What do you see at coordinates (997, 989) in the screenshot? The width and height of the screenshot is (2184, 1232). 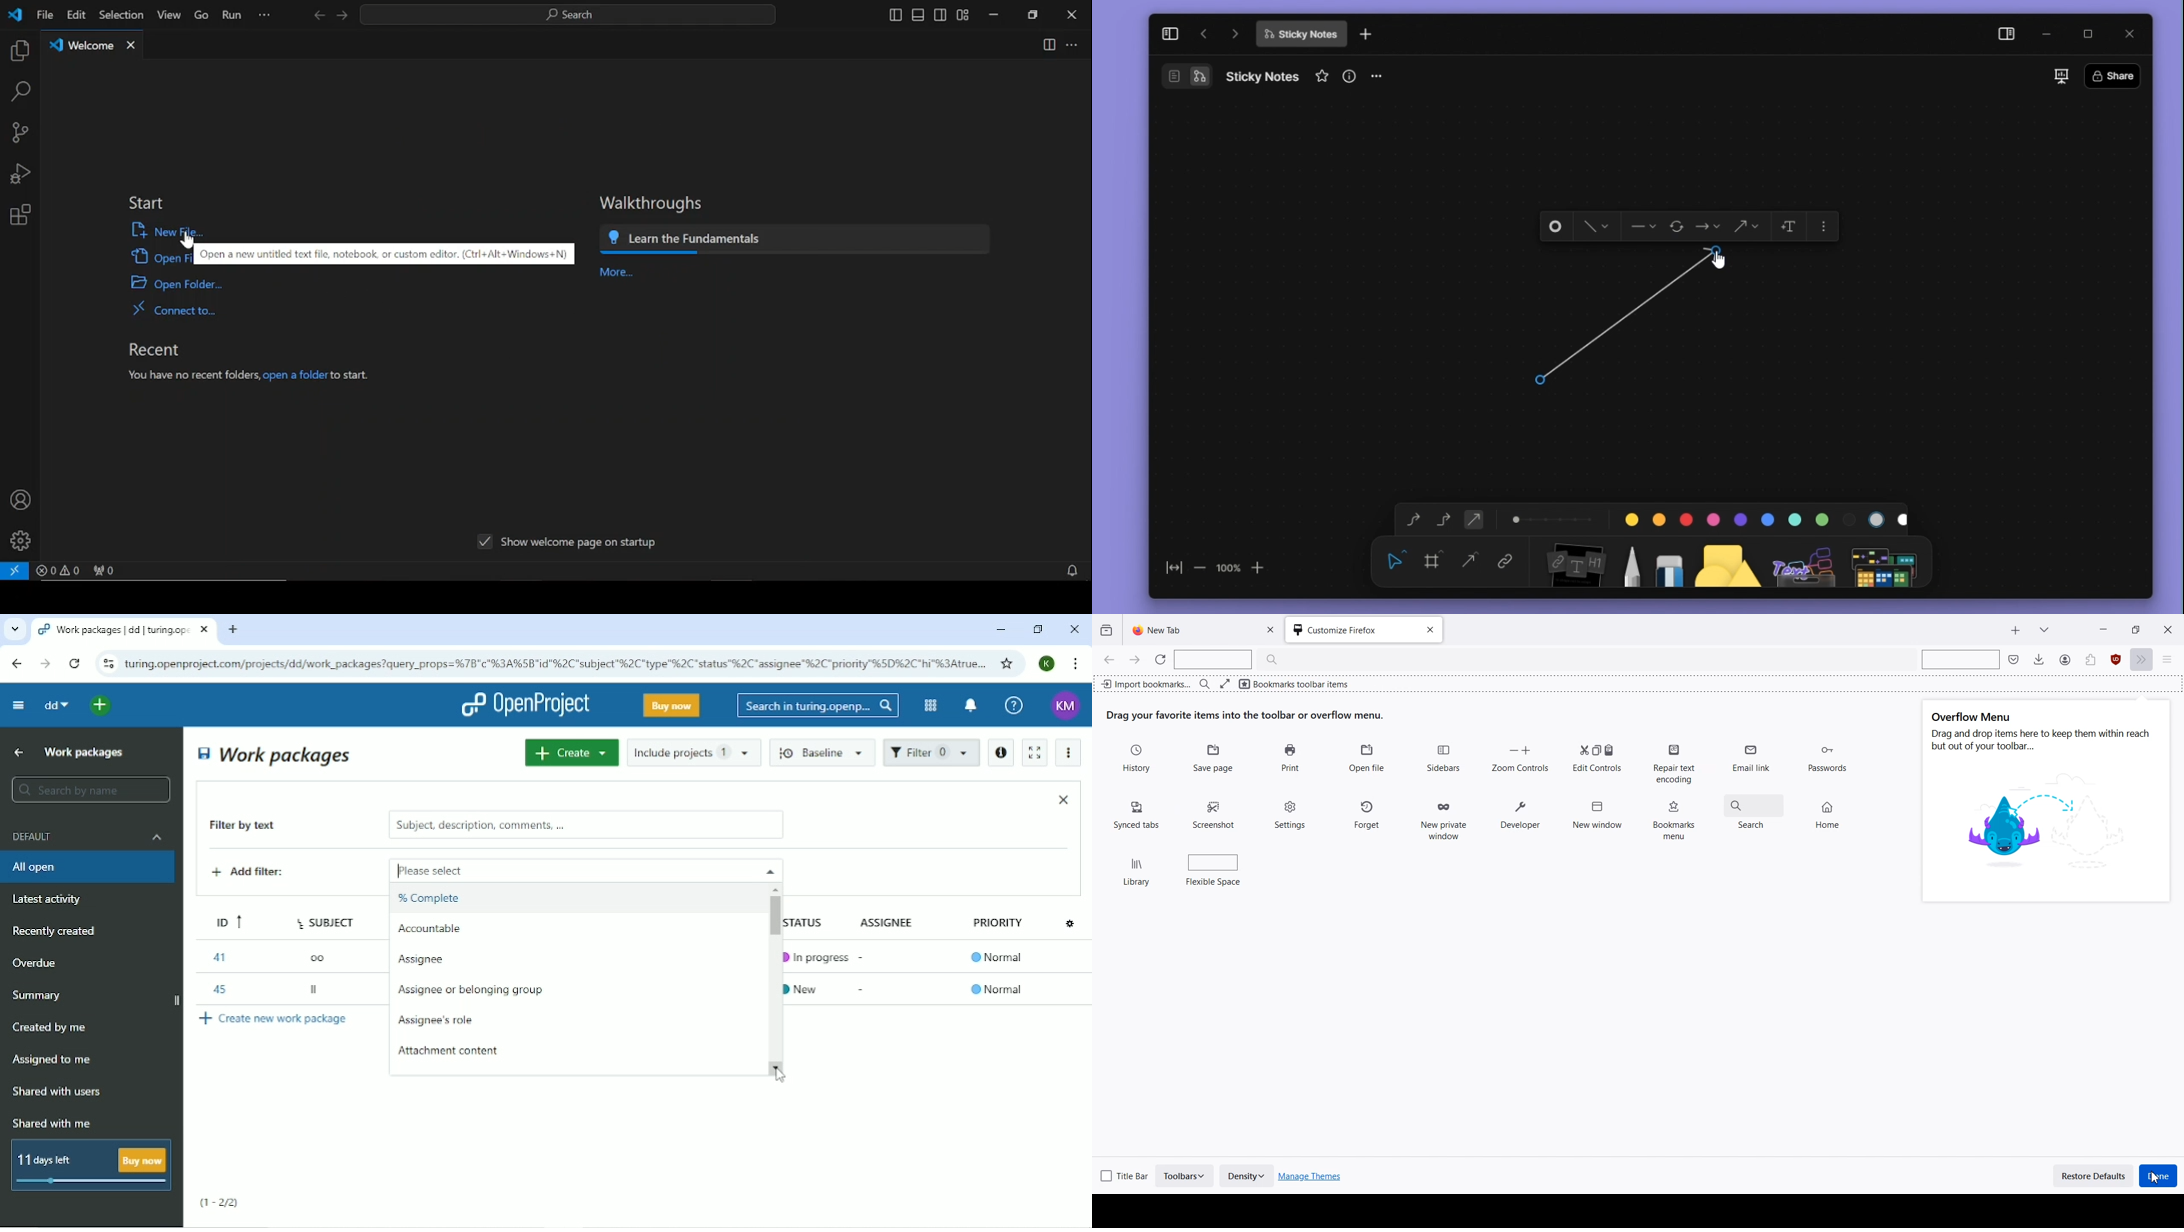 I see `Normal` at bounding box center [997, 989].